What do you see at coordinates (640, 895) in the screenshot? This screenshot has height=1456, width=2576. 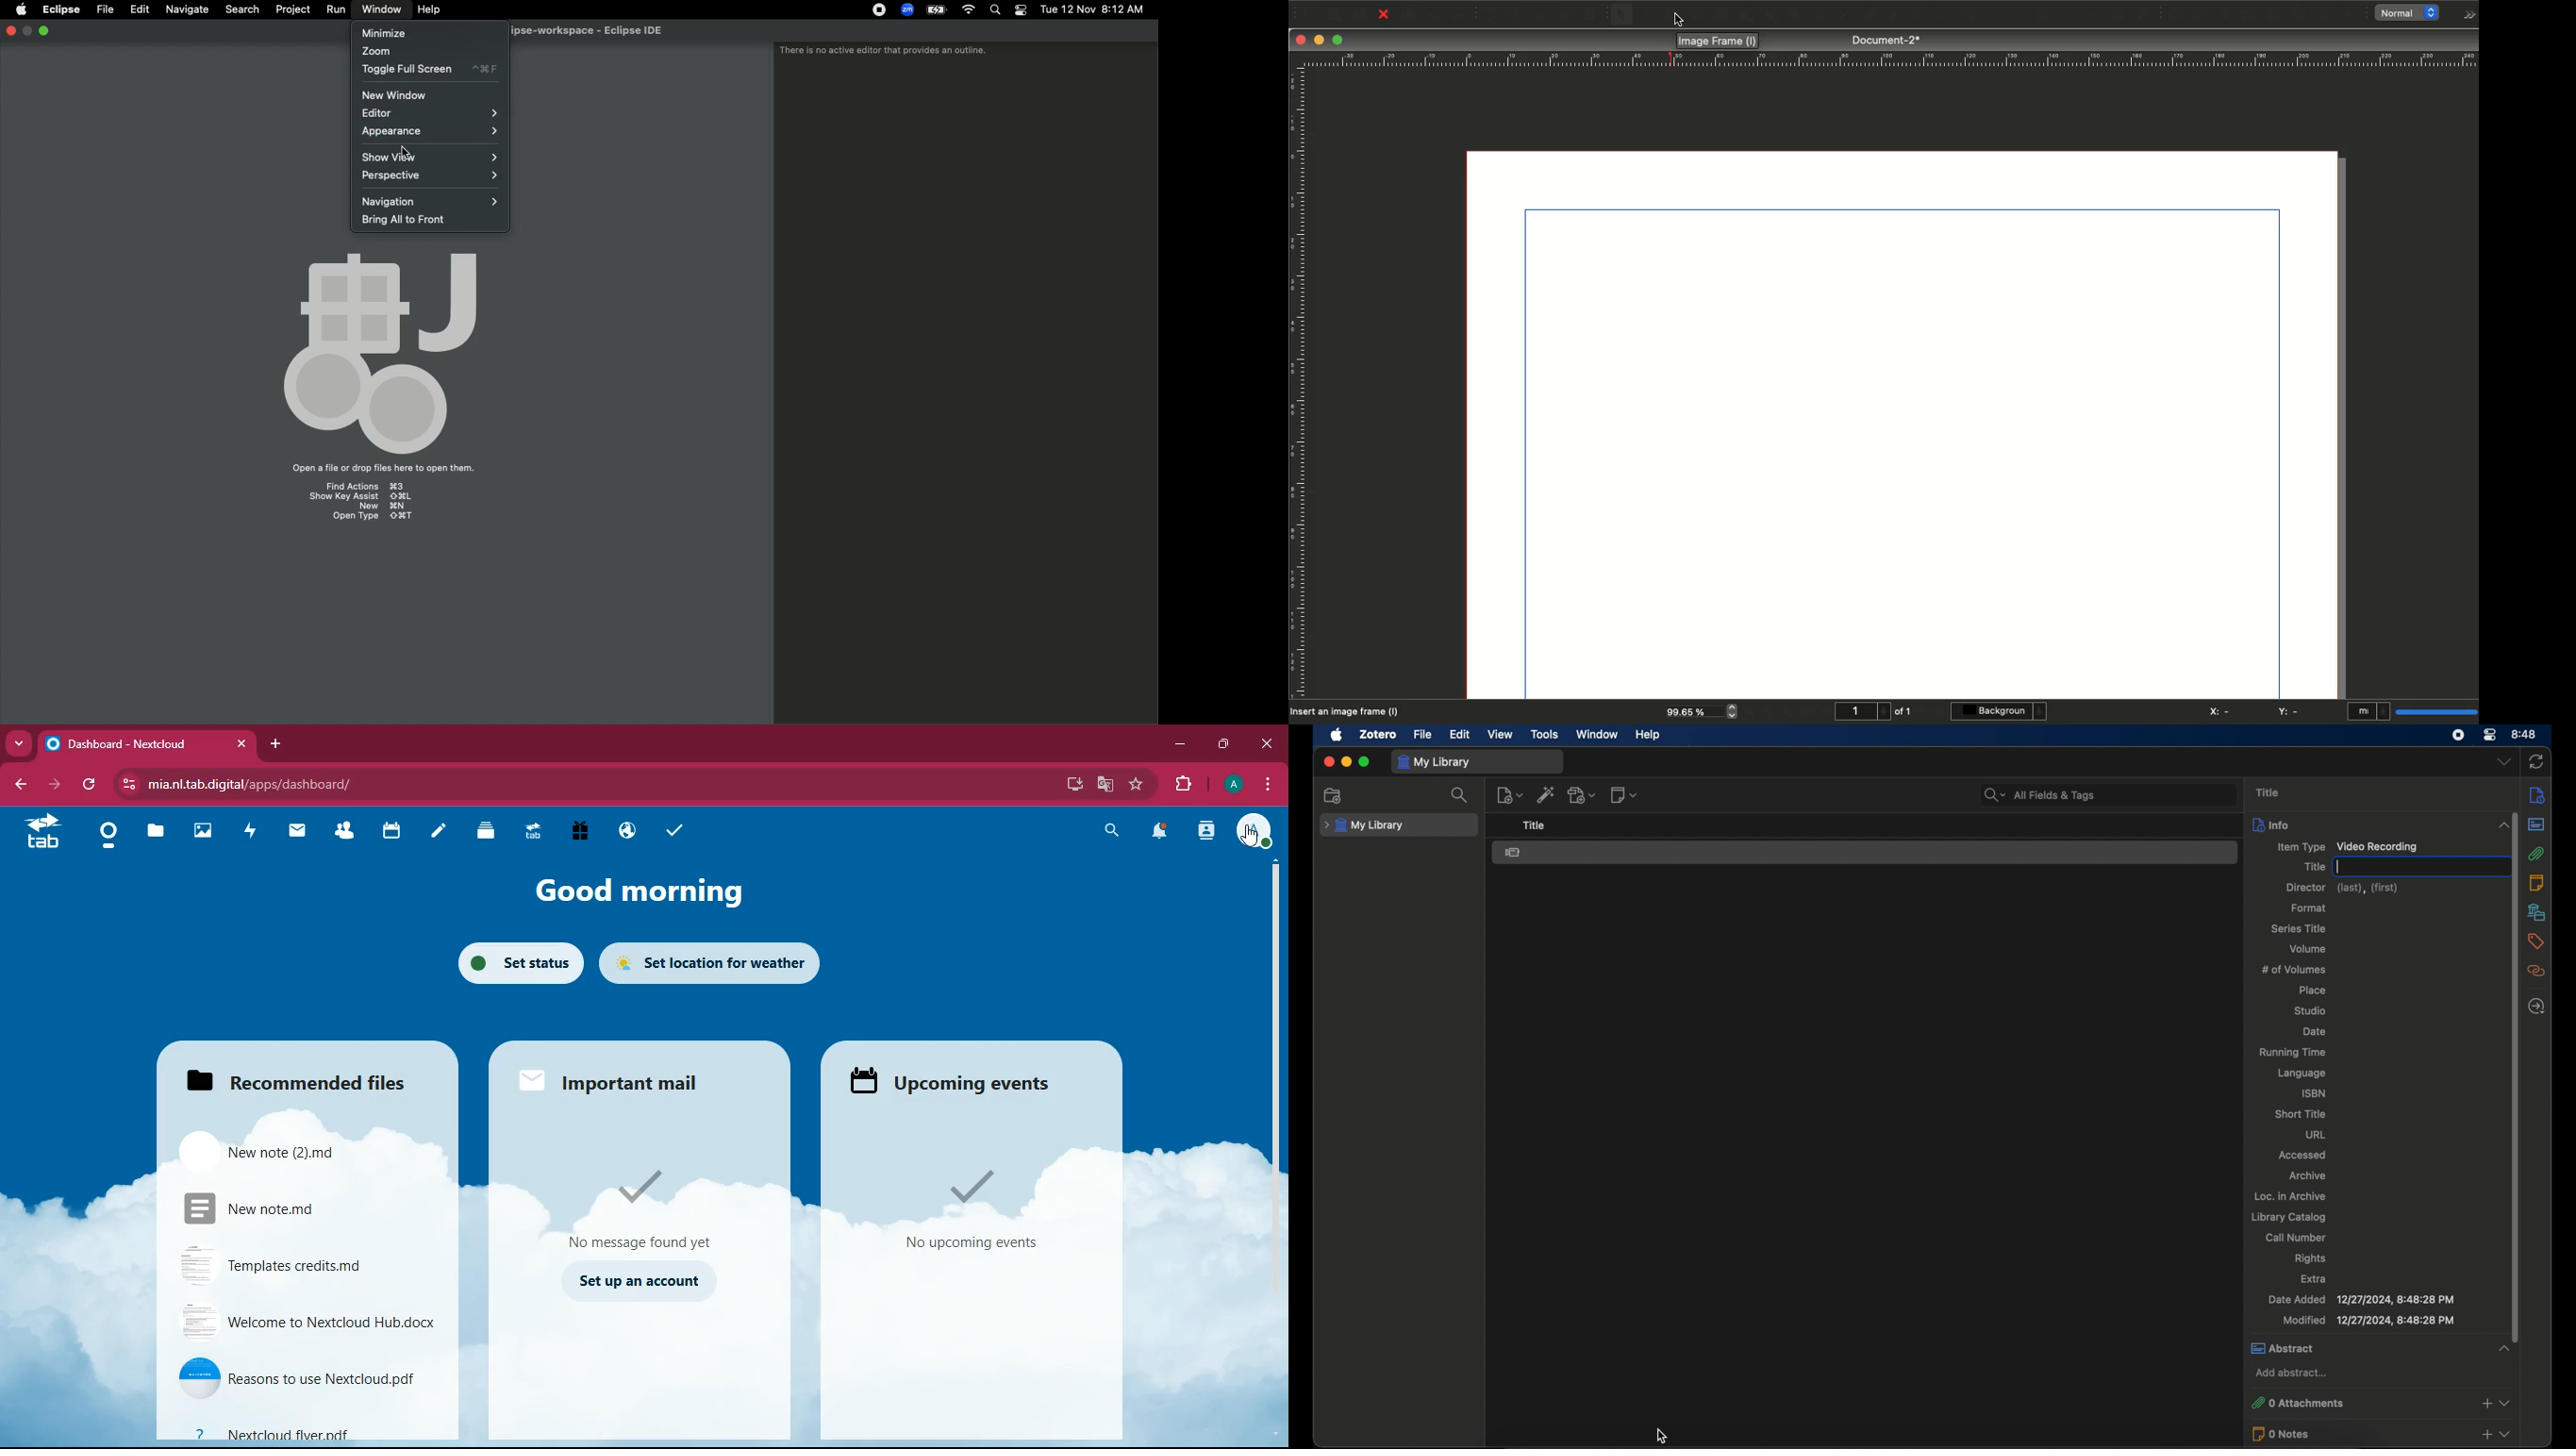 I see `good morning` at bounding box center [640, 895].